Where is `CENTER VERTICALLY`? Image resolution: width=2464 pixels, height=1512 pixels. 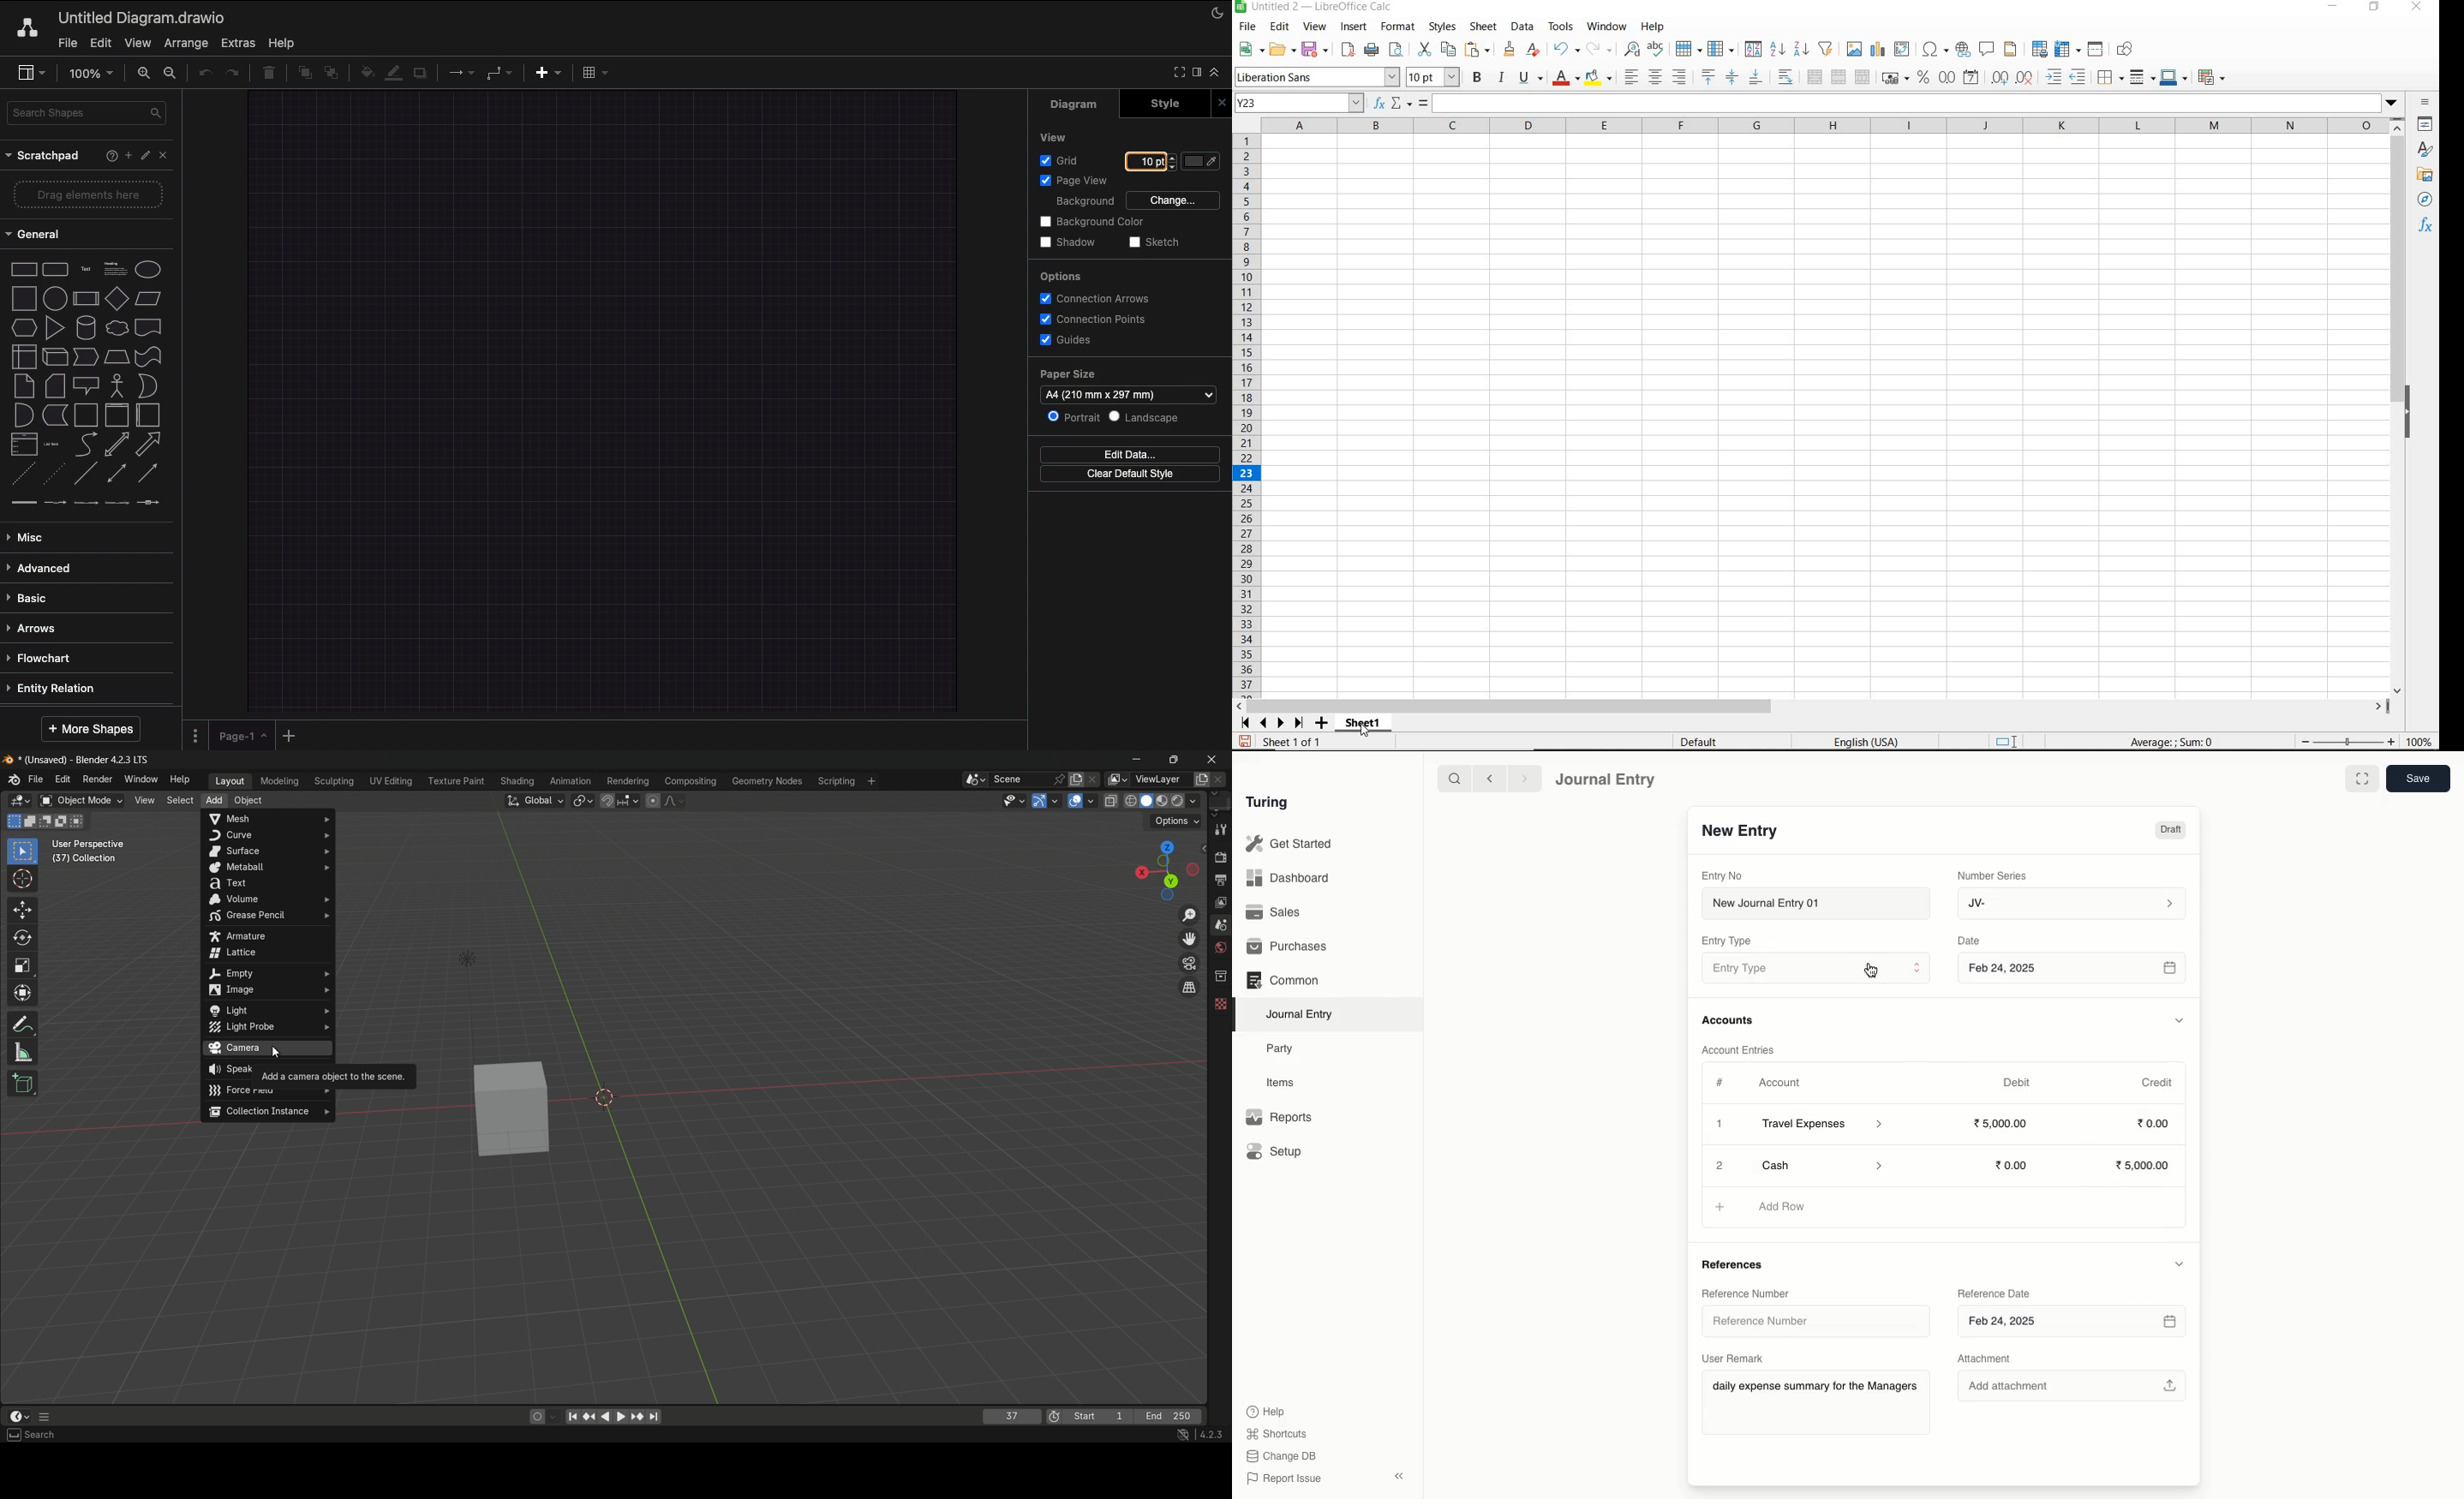 CENTER VERTICALLY is located at coordinates (1732, 79).